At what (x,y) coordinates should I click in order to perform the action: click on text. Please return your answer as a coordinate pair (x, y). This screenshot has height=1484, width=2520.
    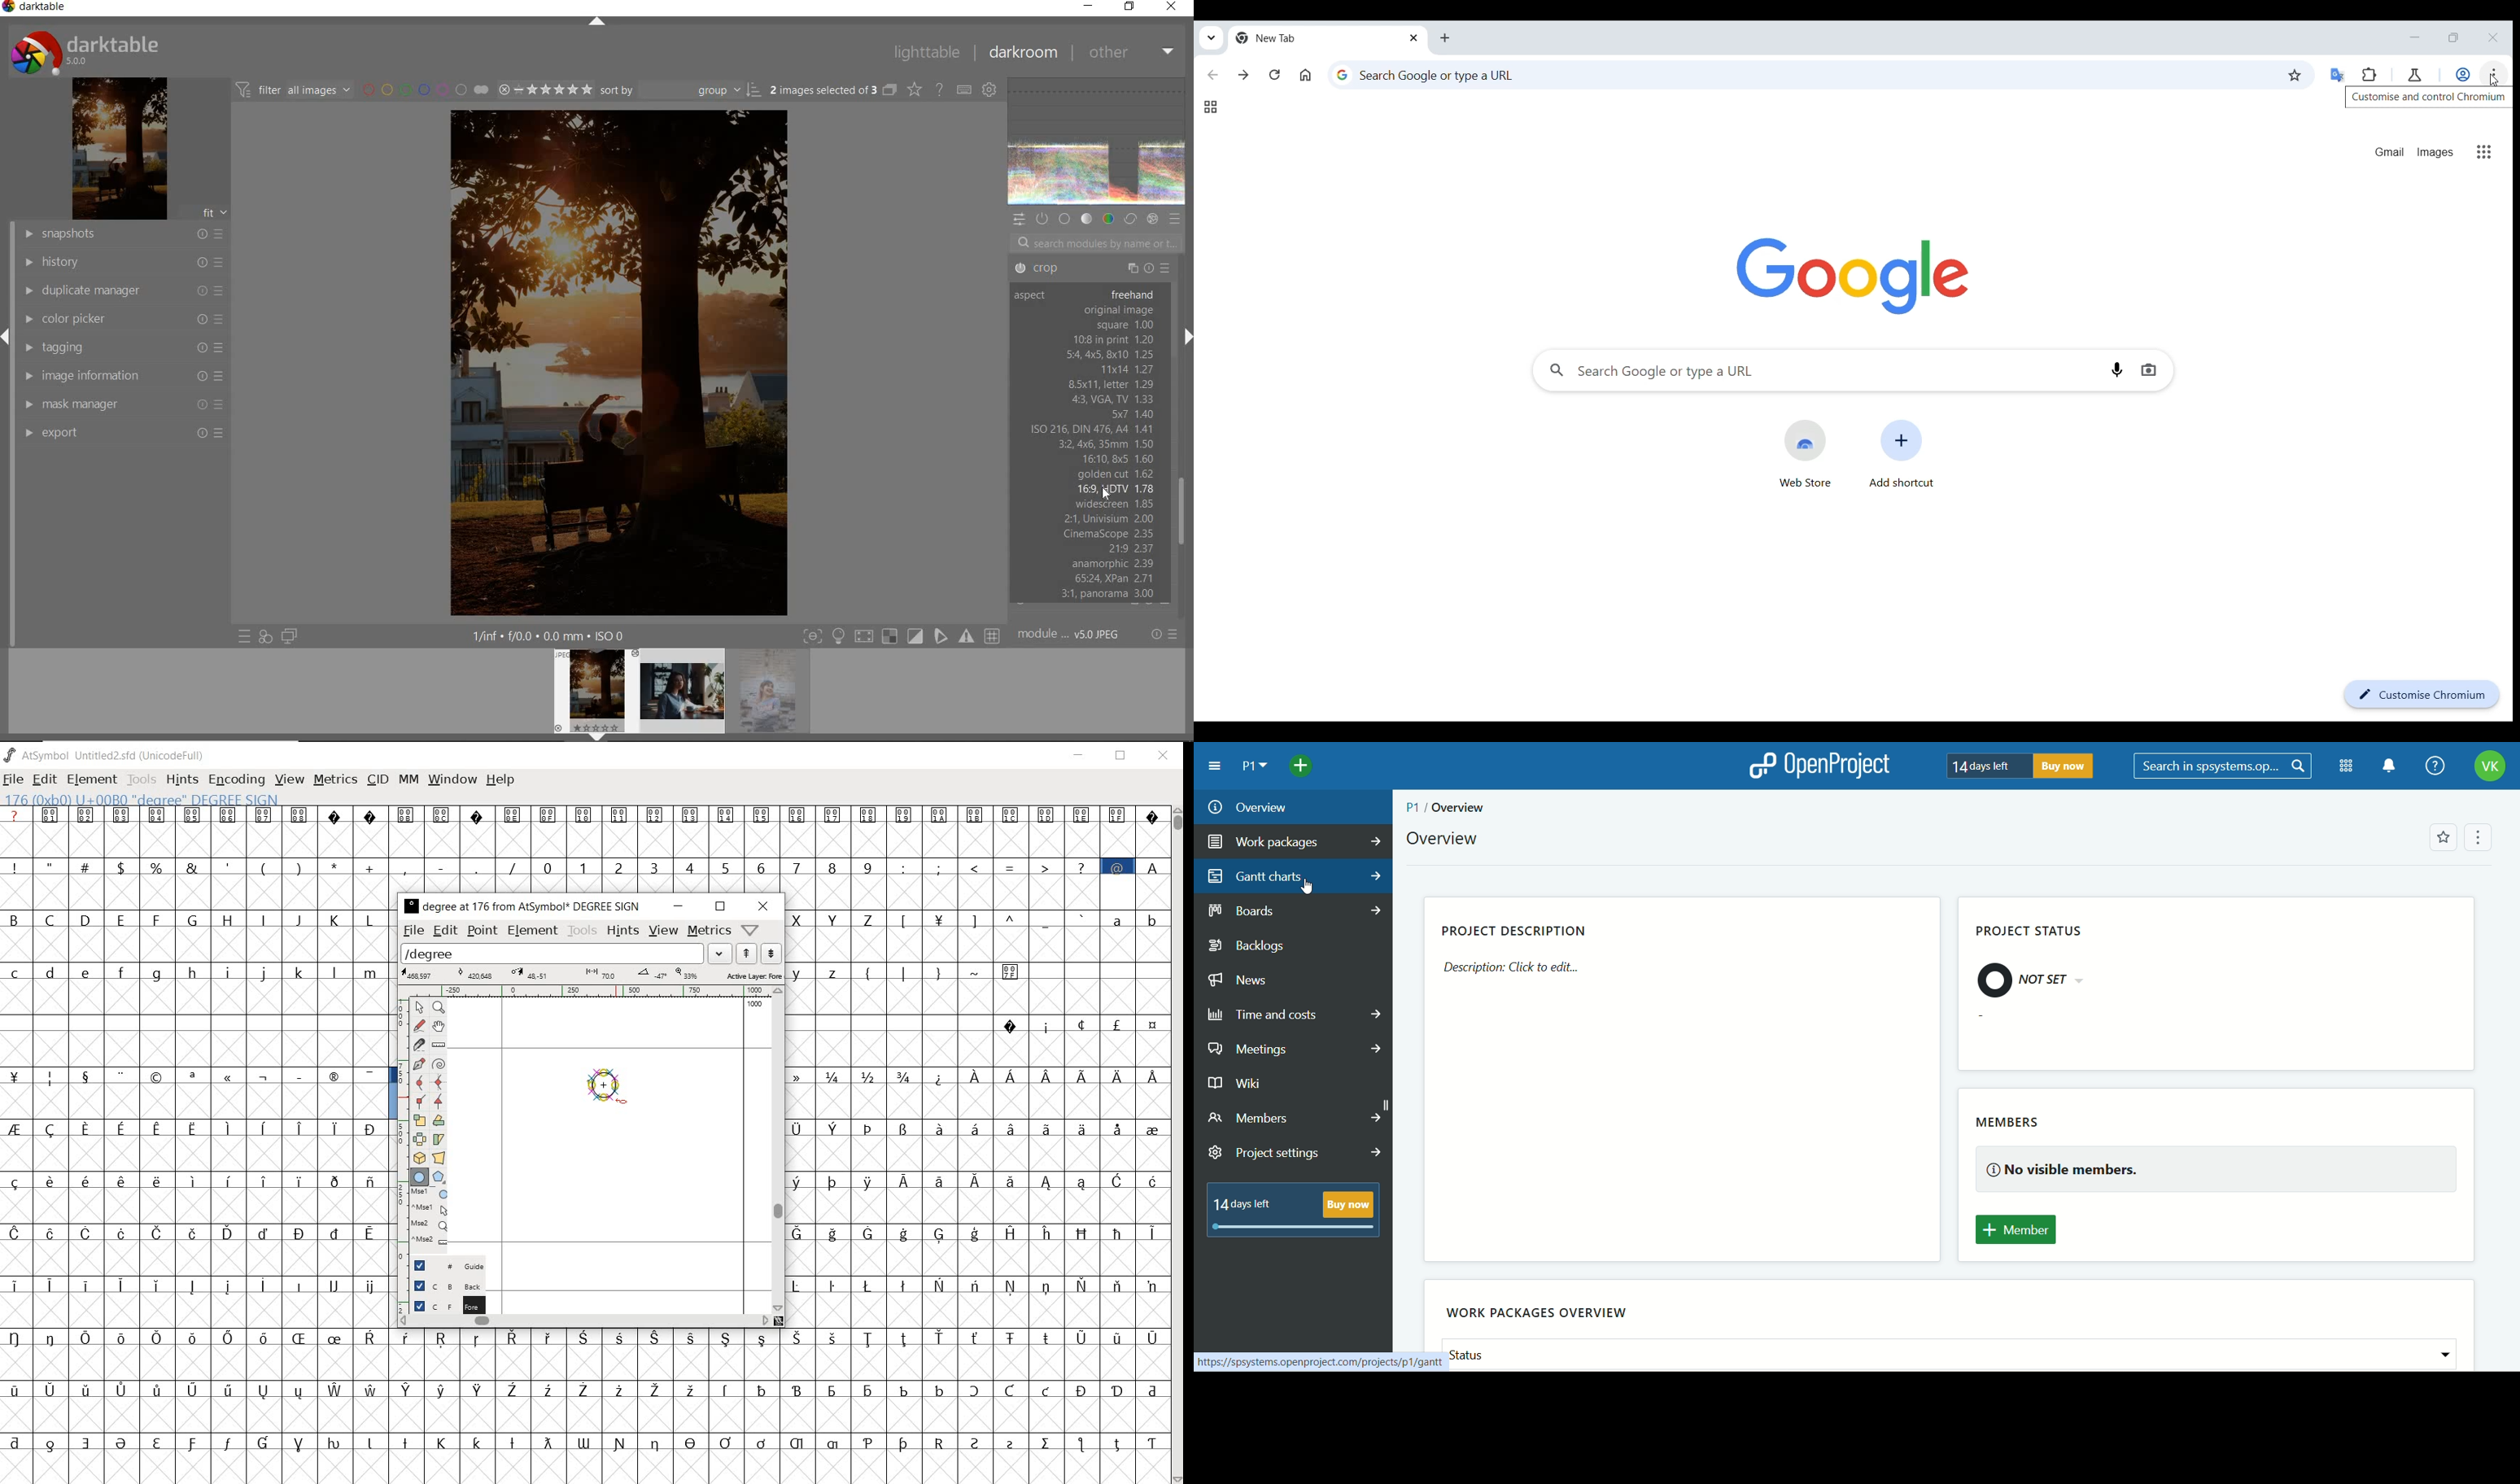
    Looking at the image, I should click on (1514, 971).